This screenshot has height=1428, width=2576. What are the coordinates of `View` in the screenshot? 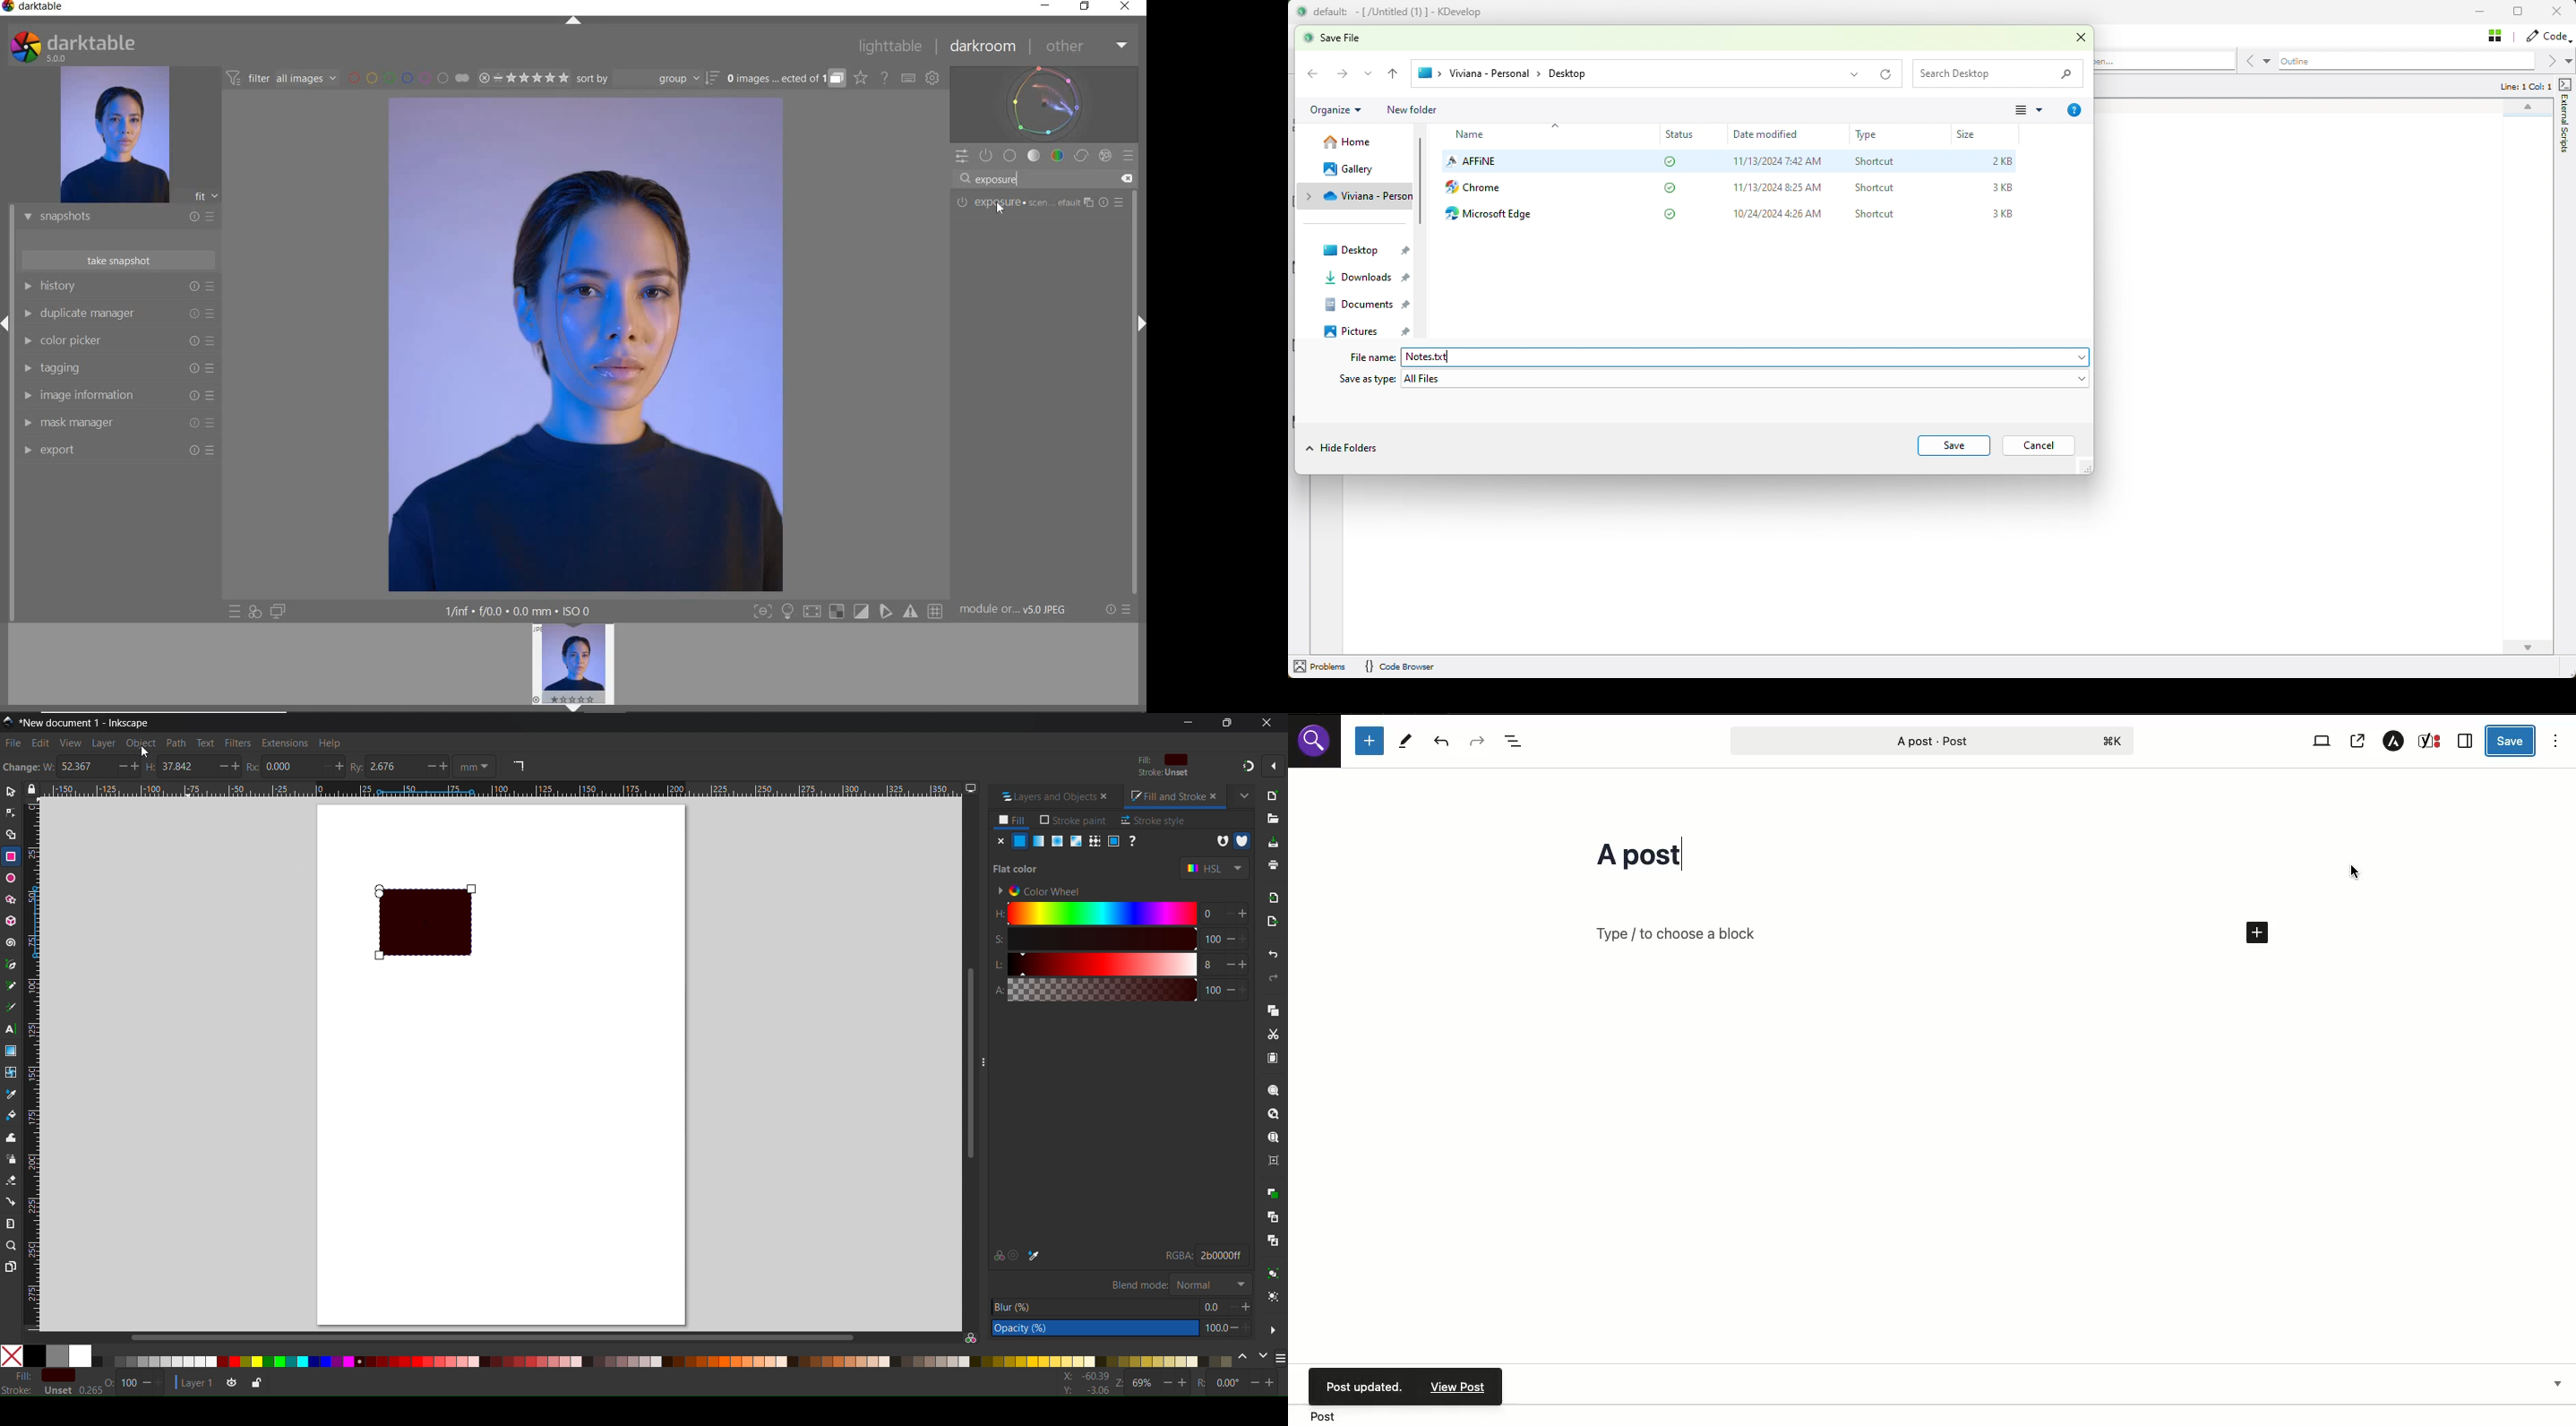 It's located at (2319, 740).